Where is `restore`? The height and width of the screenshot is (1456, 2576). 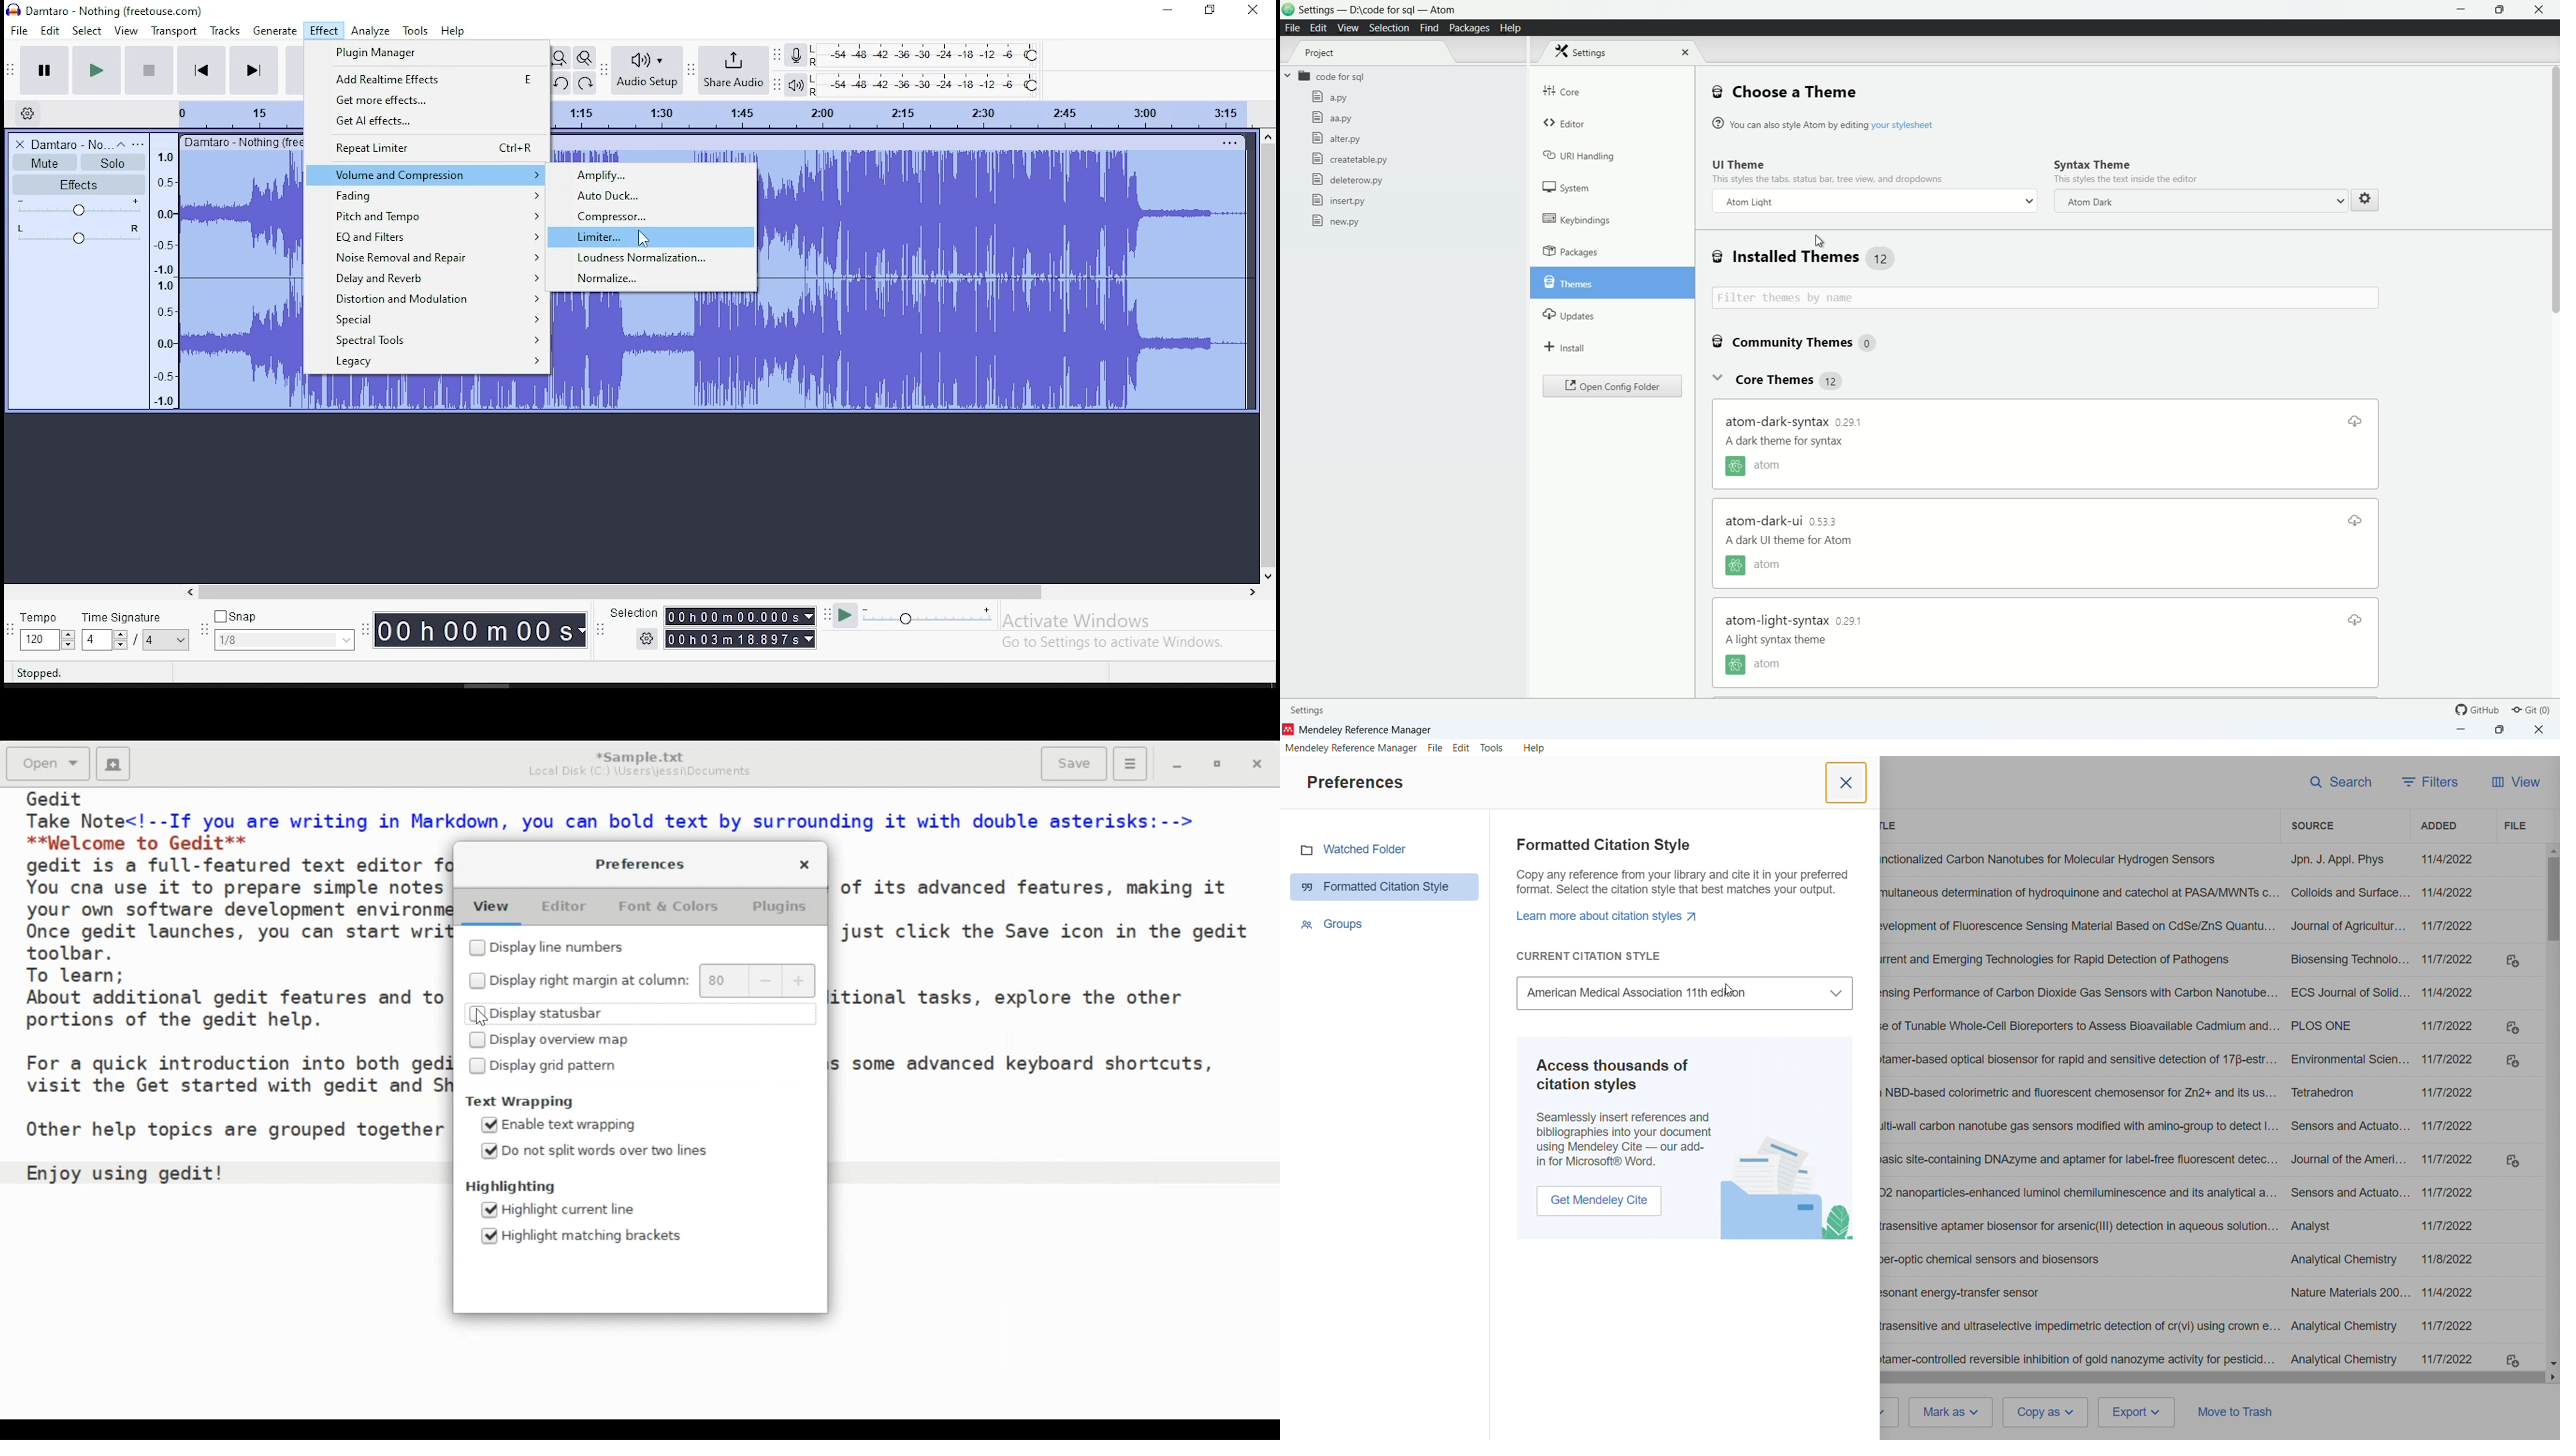 restore is located at coordinates (1212, 9).